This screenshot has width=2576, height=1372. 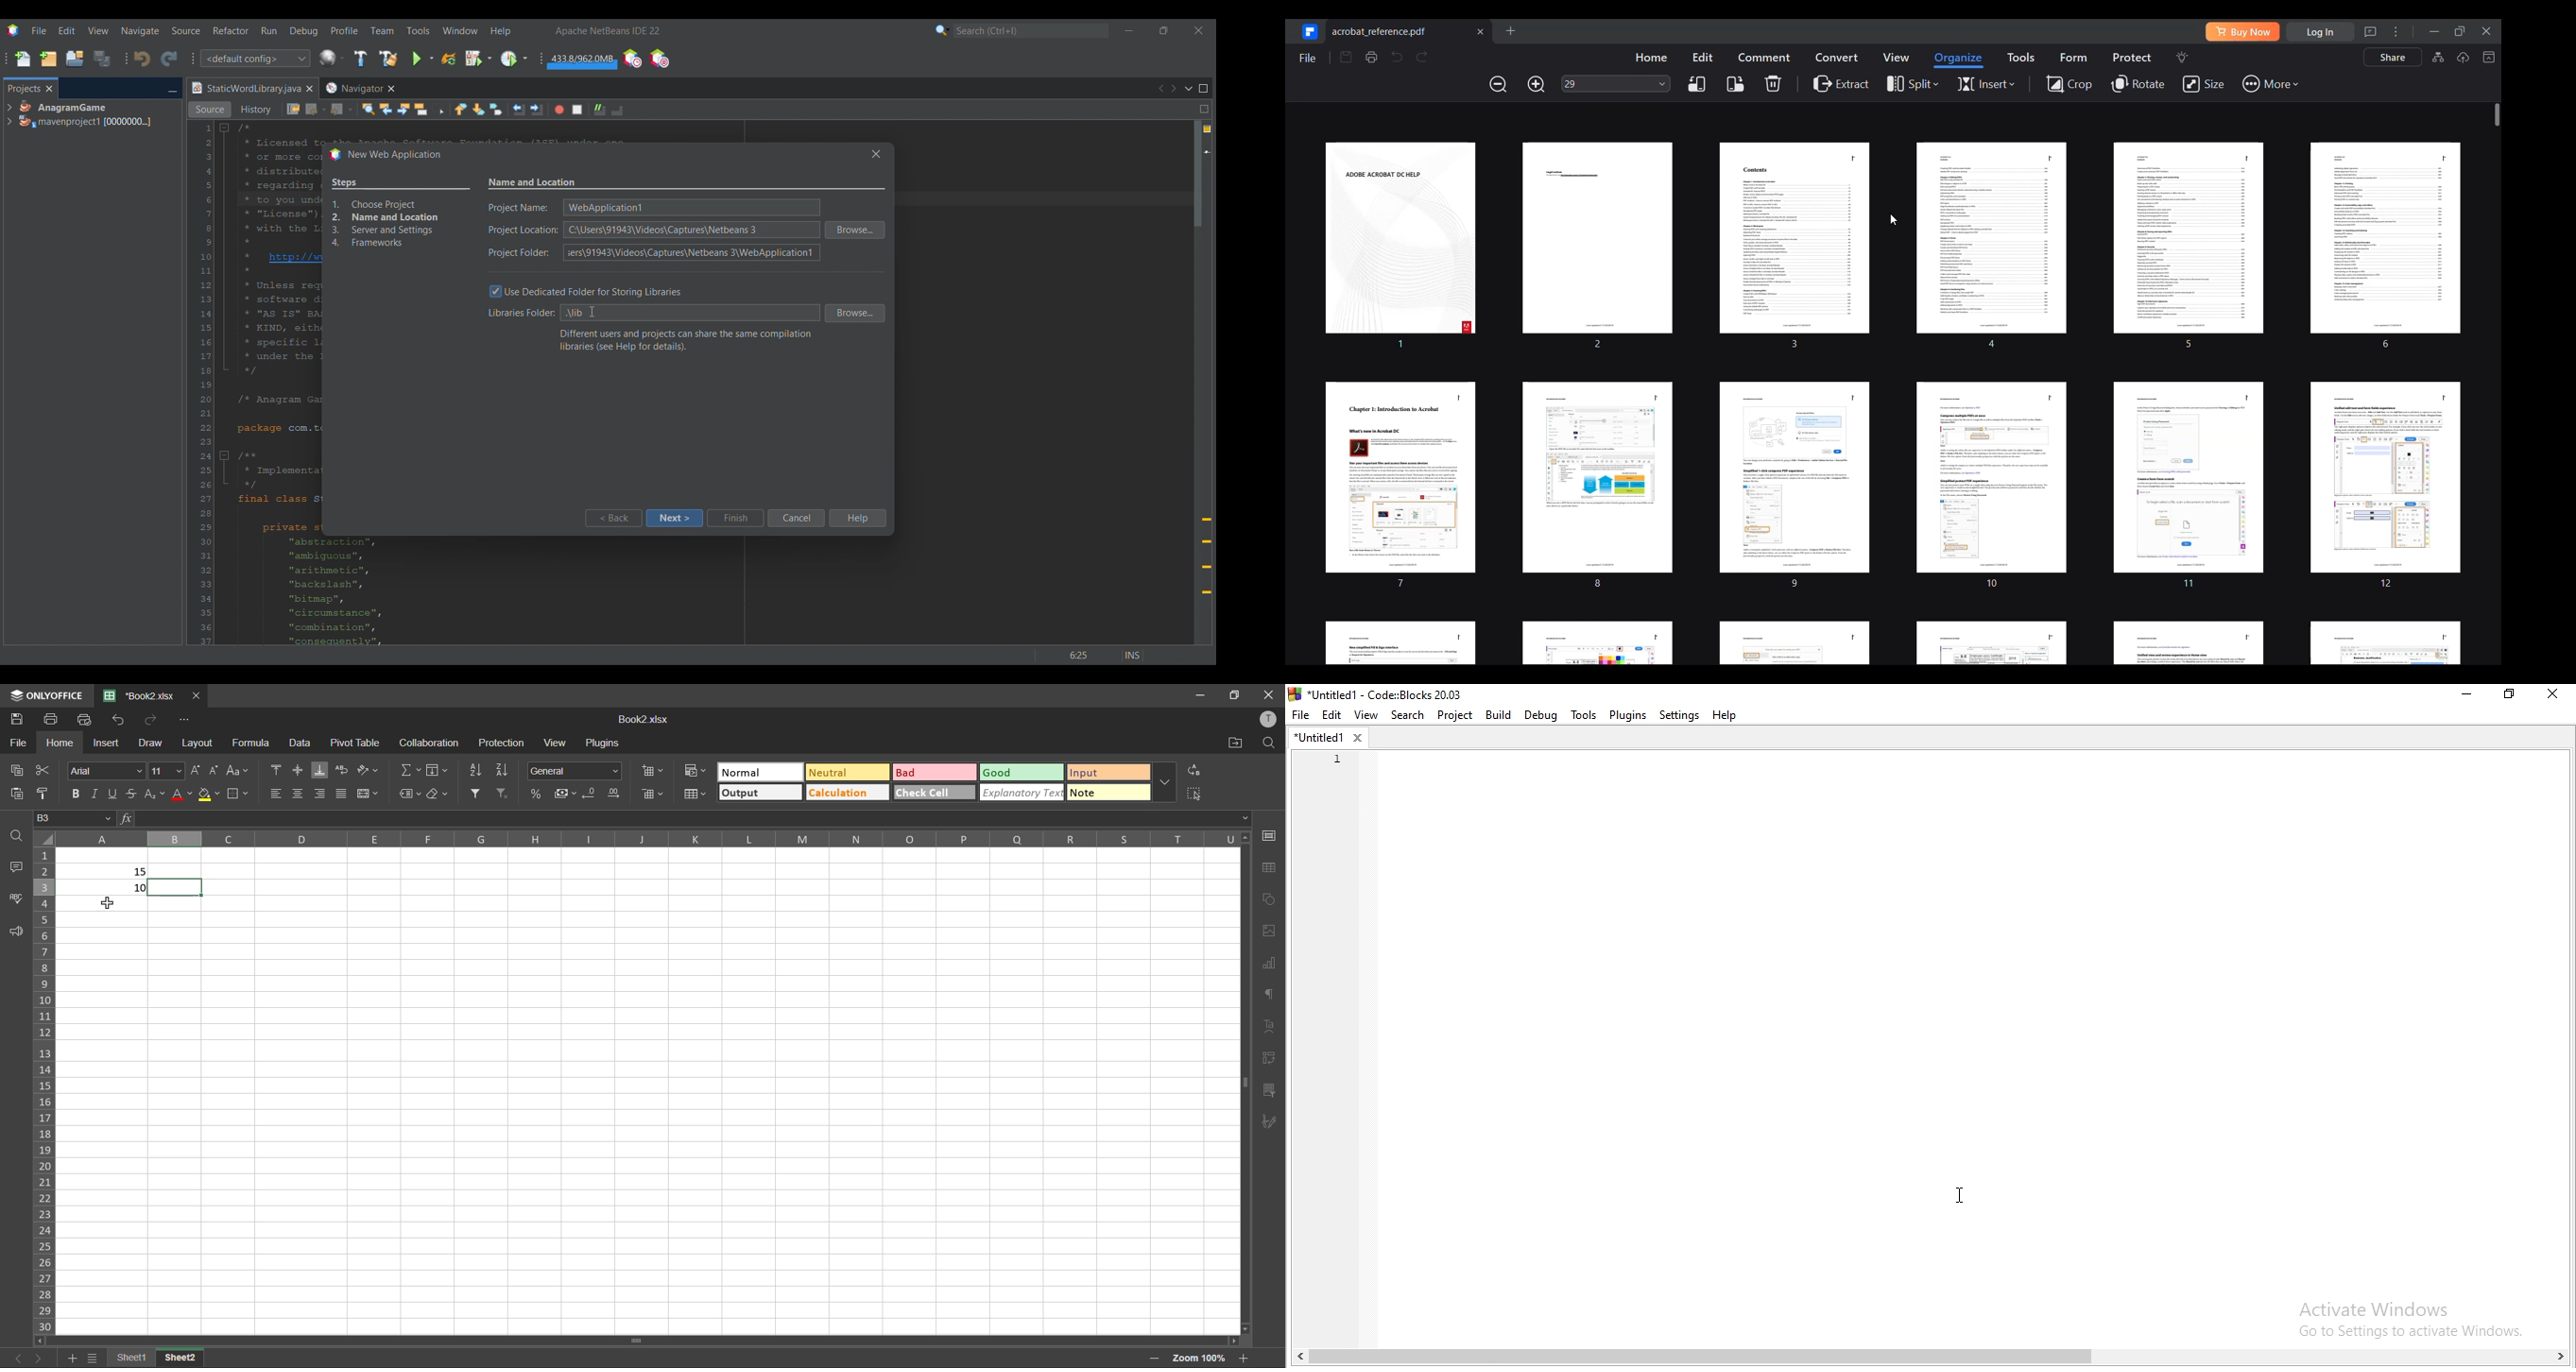 What do you see at coordinates (2549, 697) in the screenshot?
I see `Close` at bounding box center [2549, 697].